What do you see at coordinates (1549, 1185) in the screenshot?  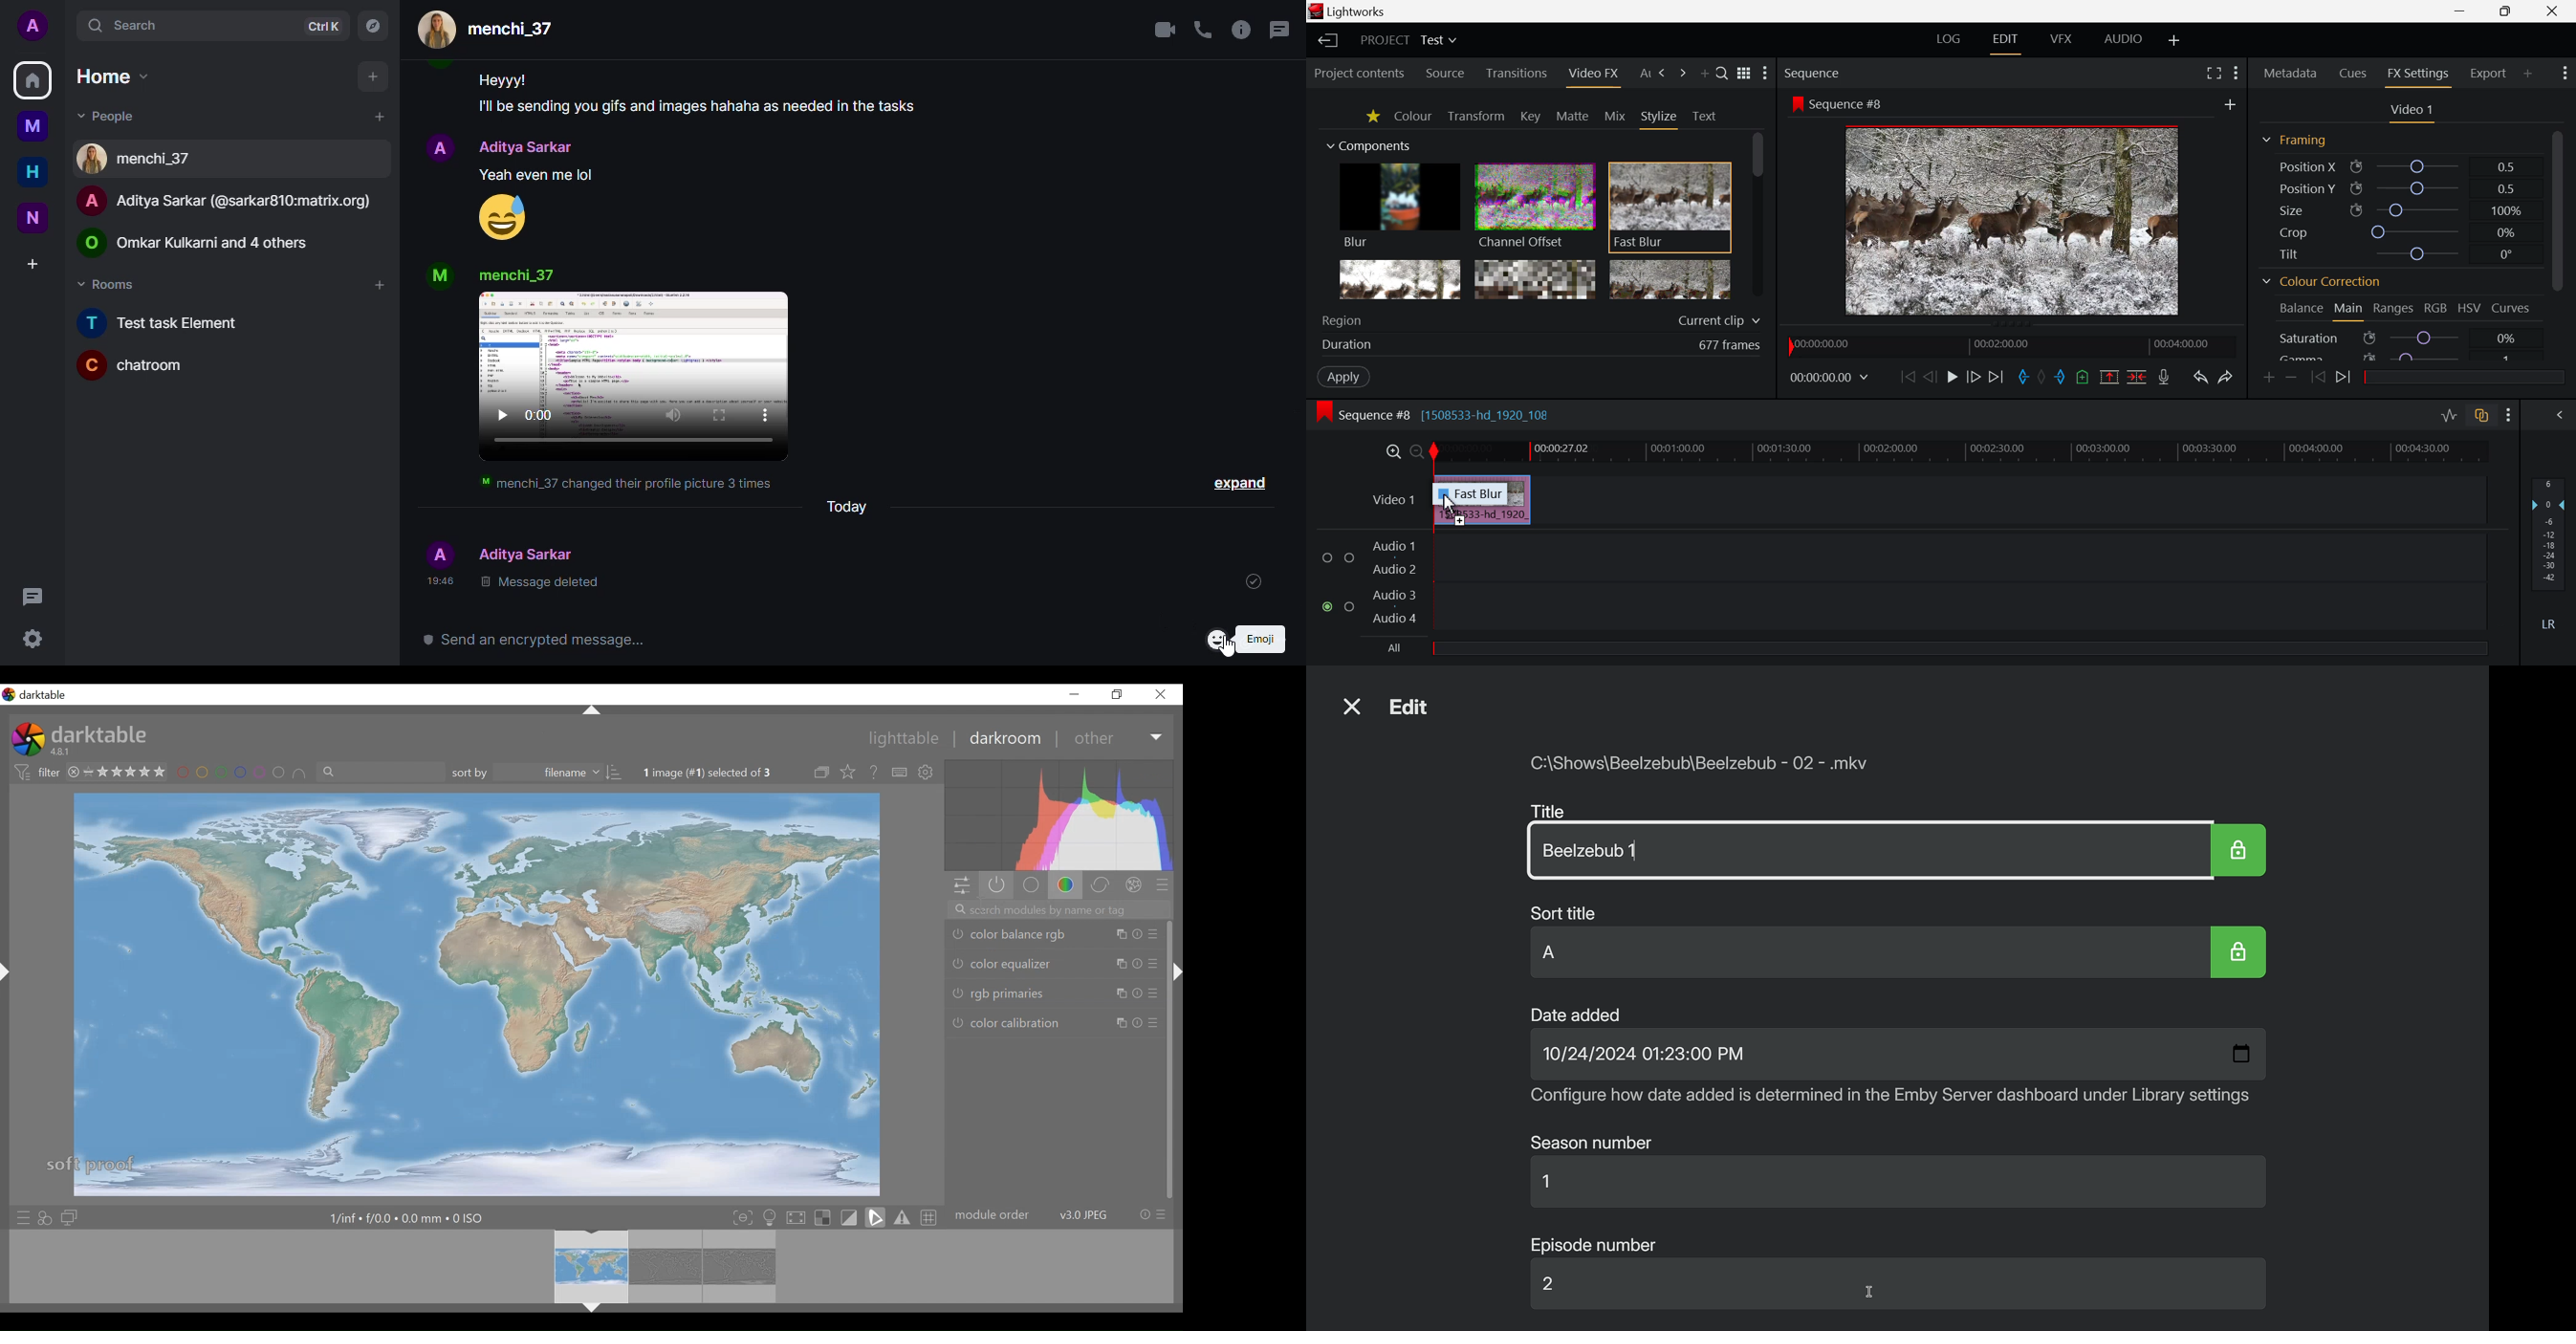 I see `1` at bounding box center [1549, 1185].